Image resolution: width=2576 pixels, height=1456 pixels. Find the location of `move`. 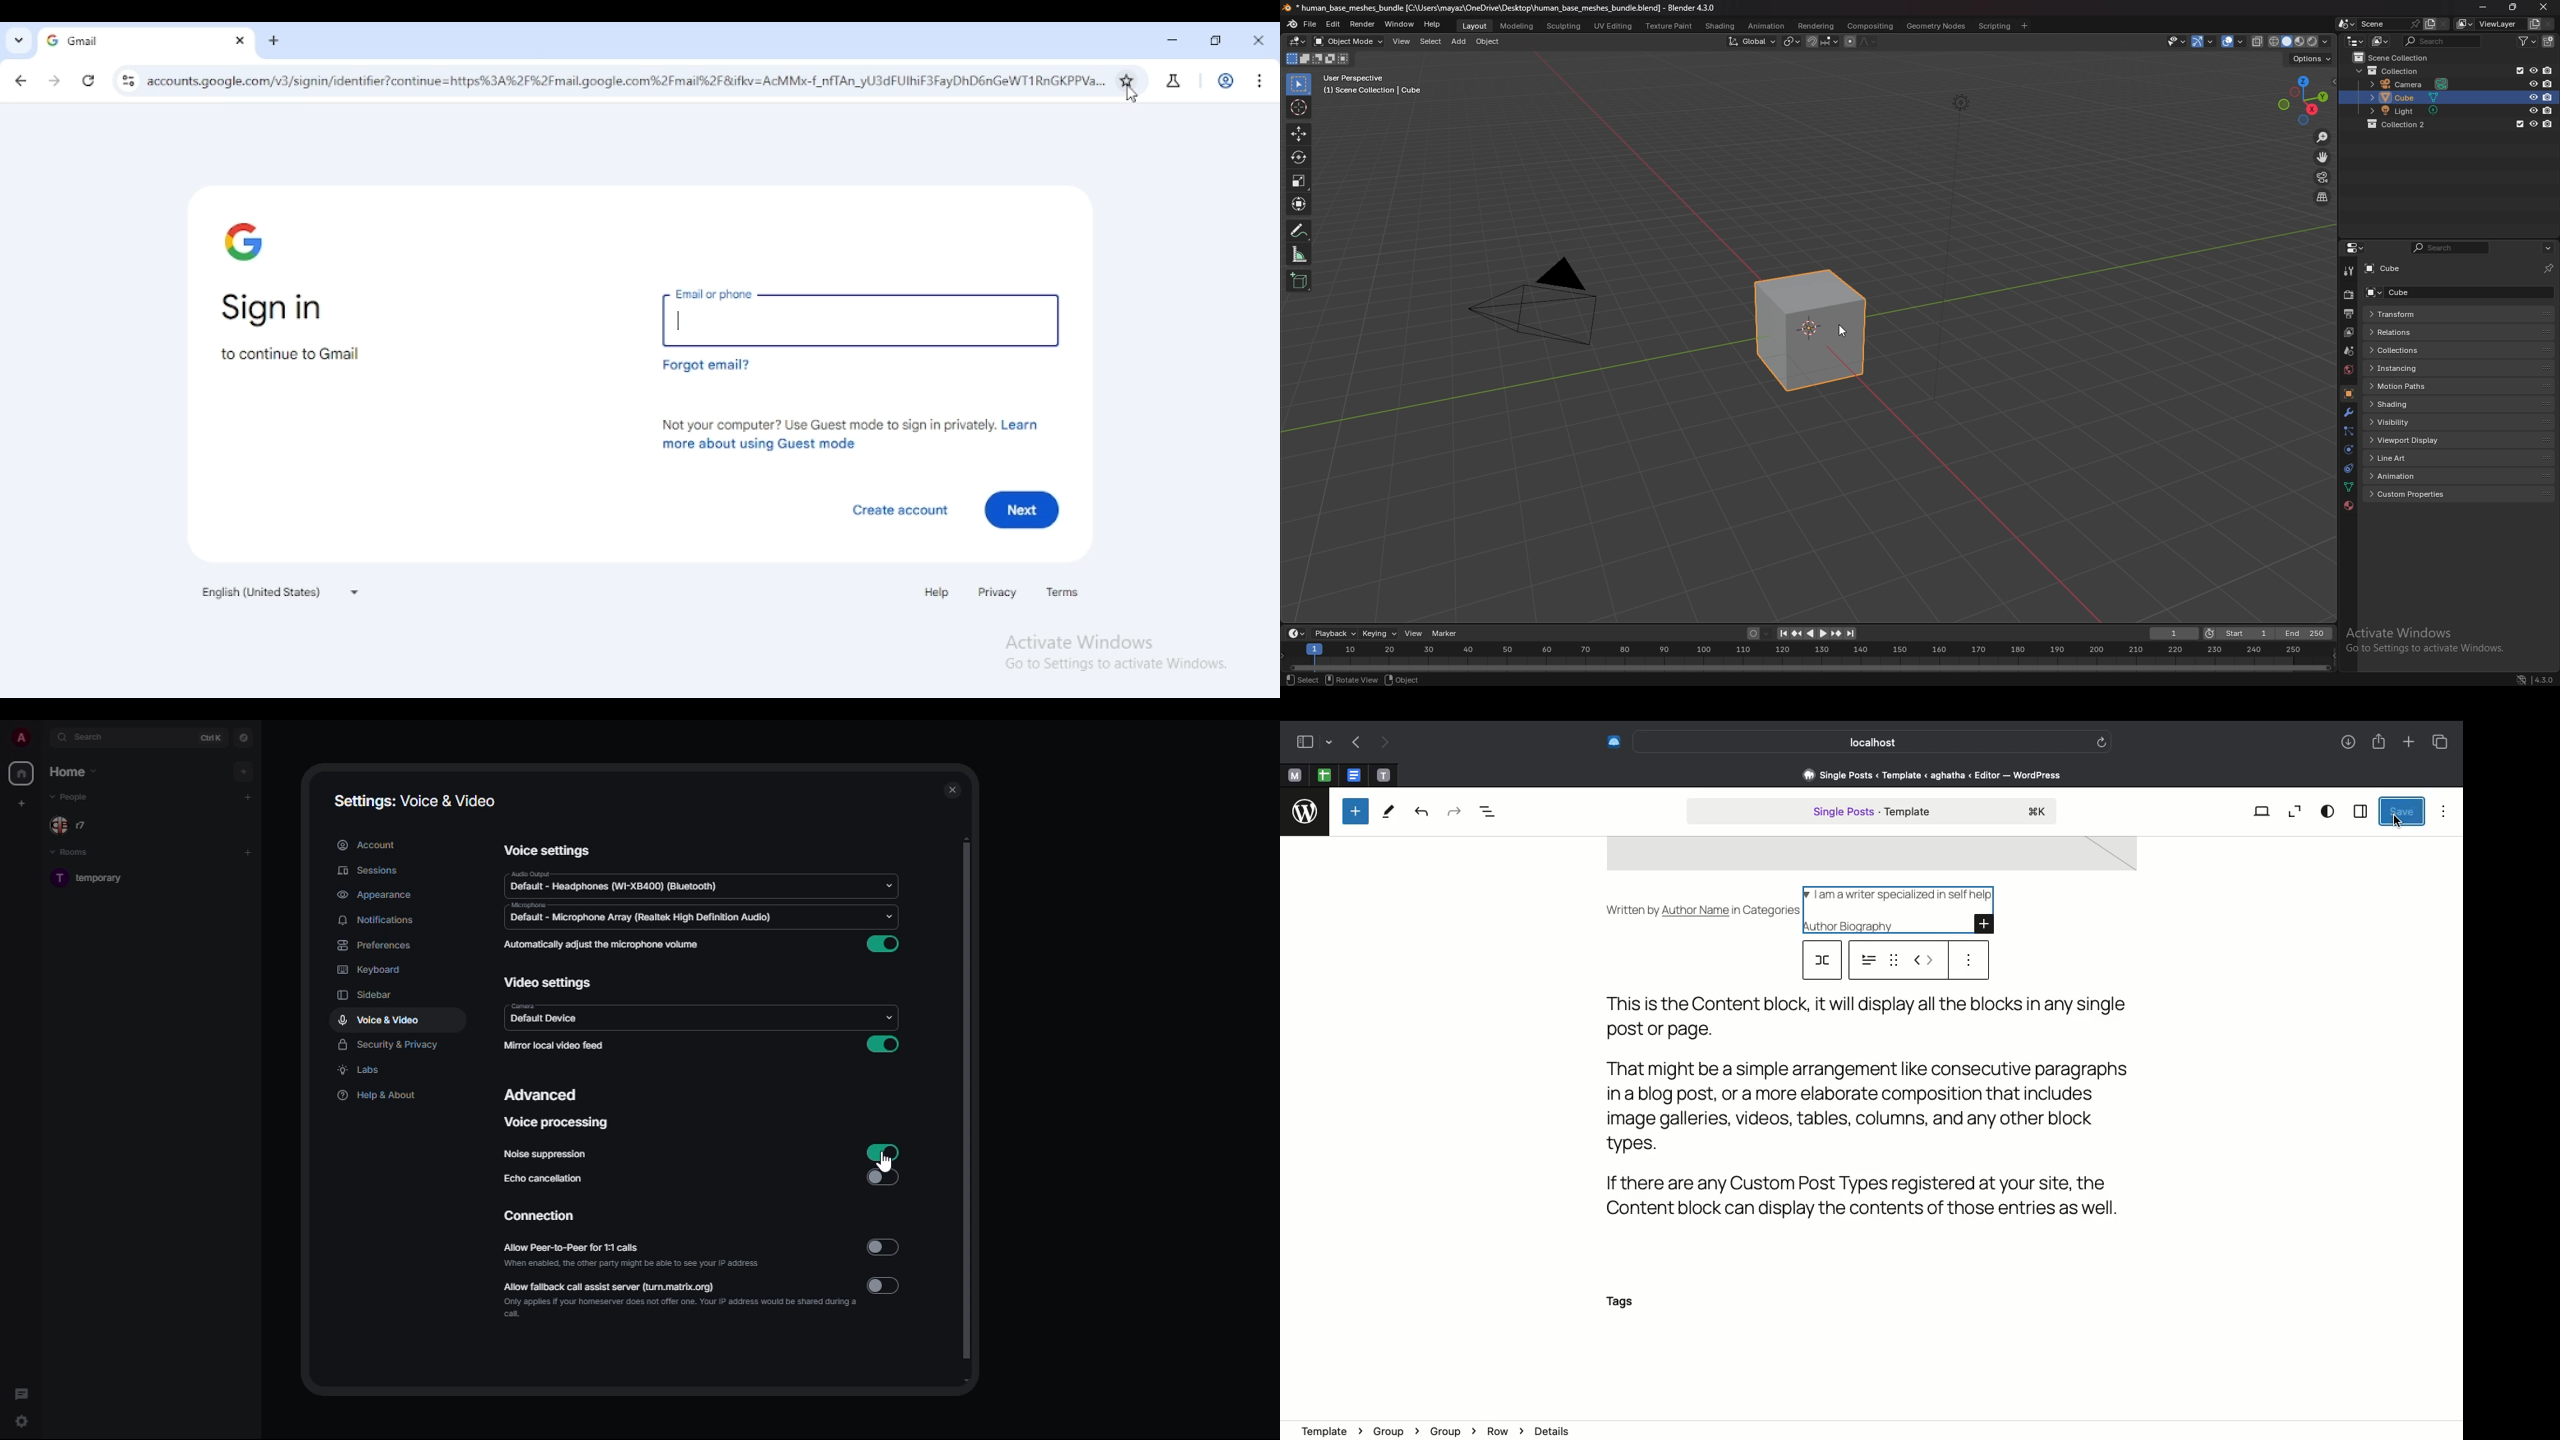

move is located at coordinates (2325, 157).